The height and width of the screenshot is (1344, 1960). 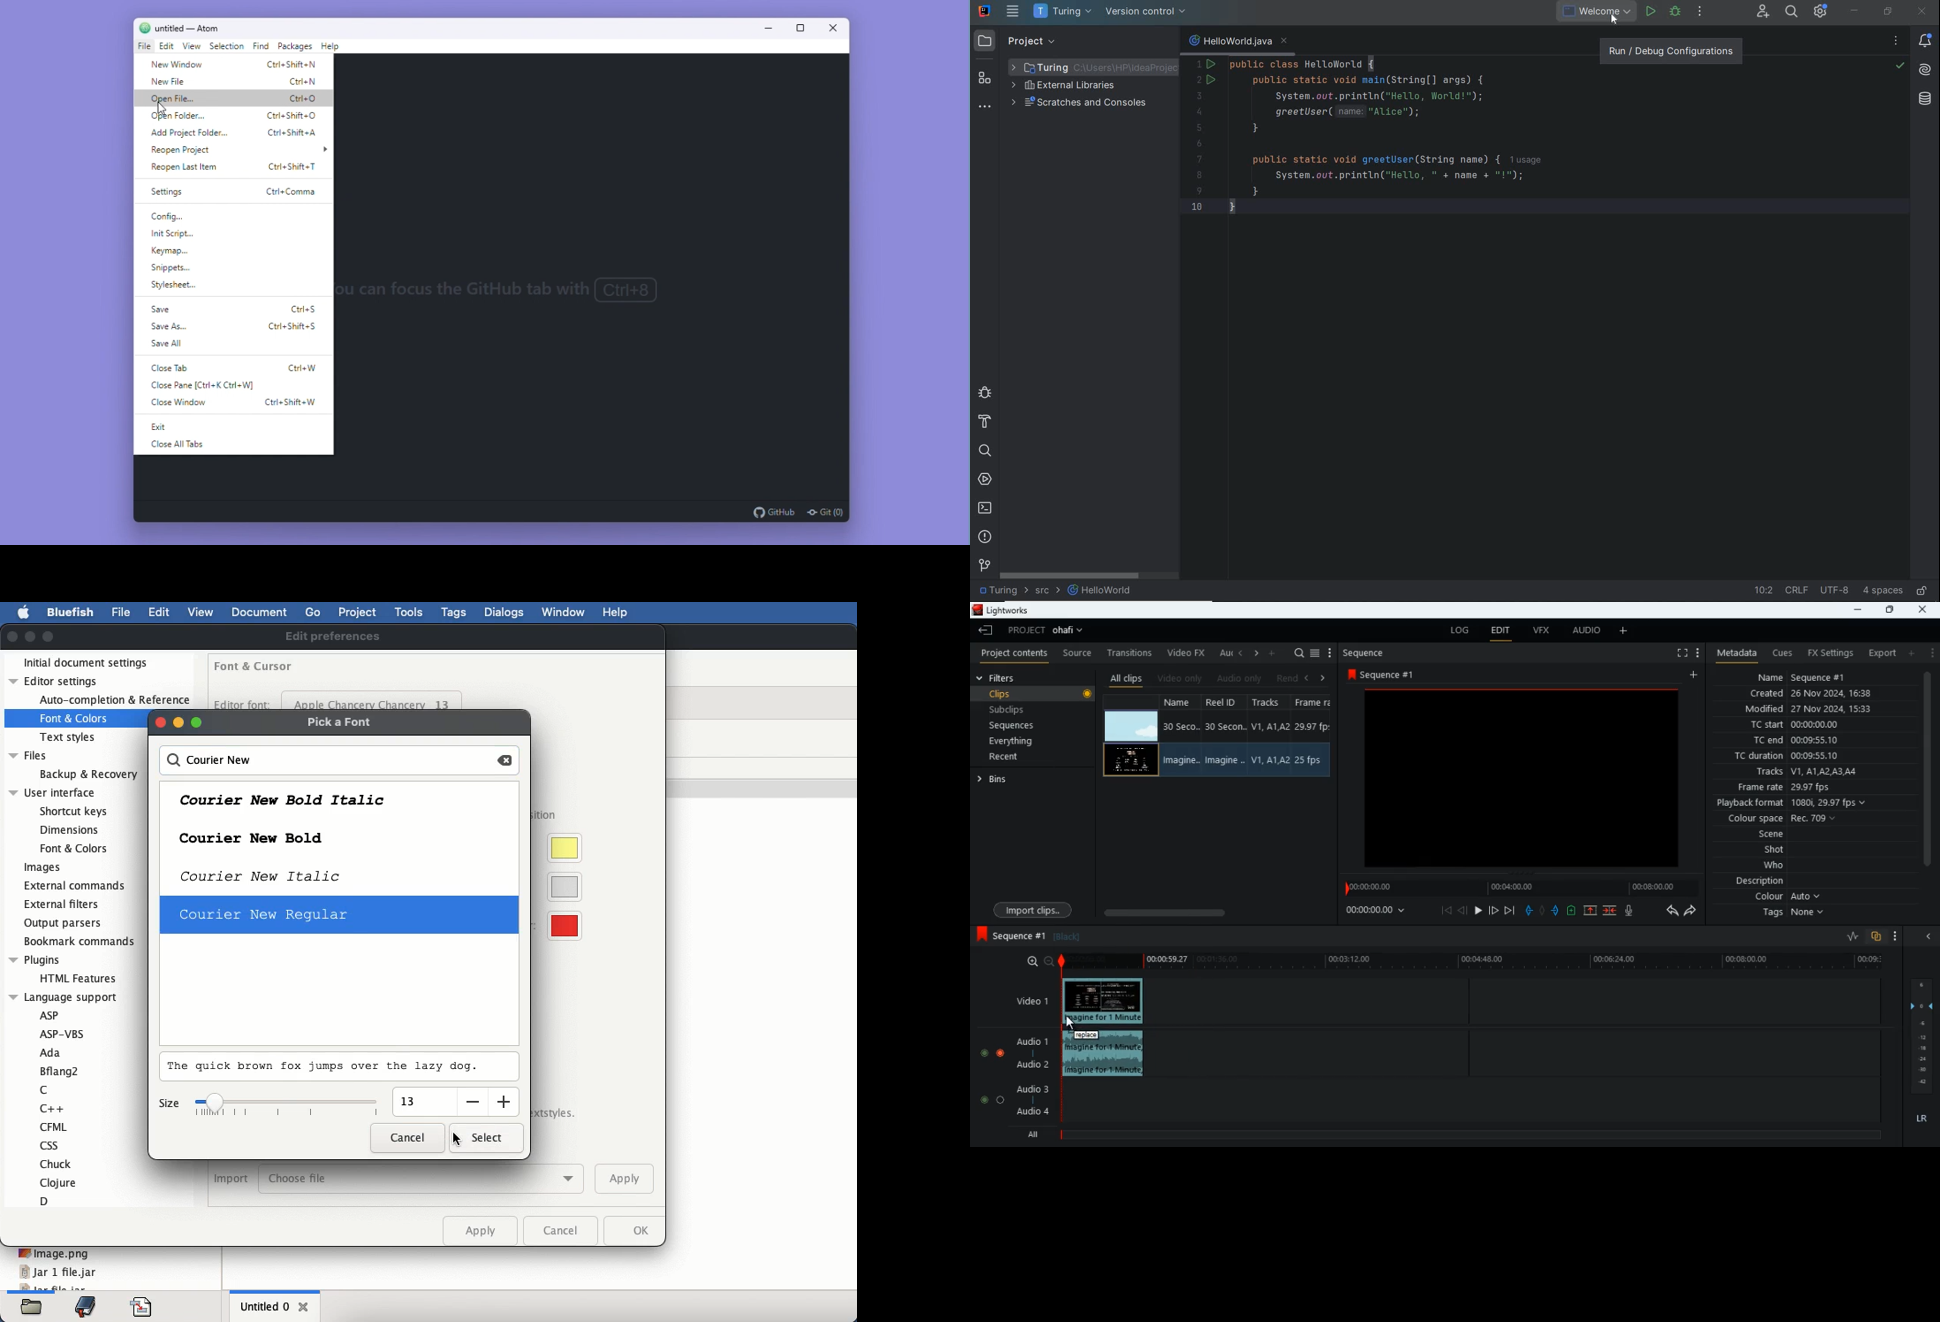 I want to click on language support, so click(x=74, y=1100).